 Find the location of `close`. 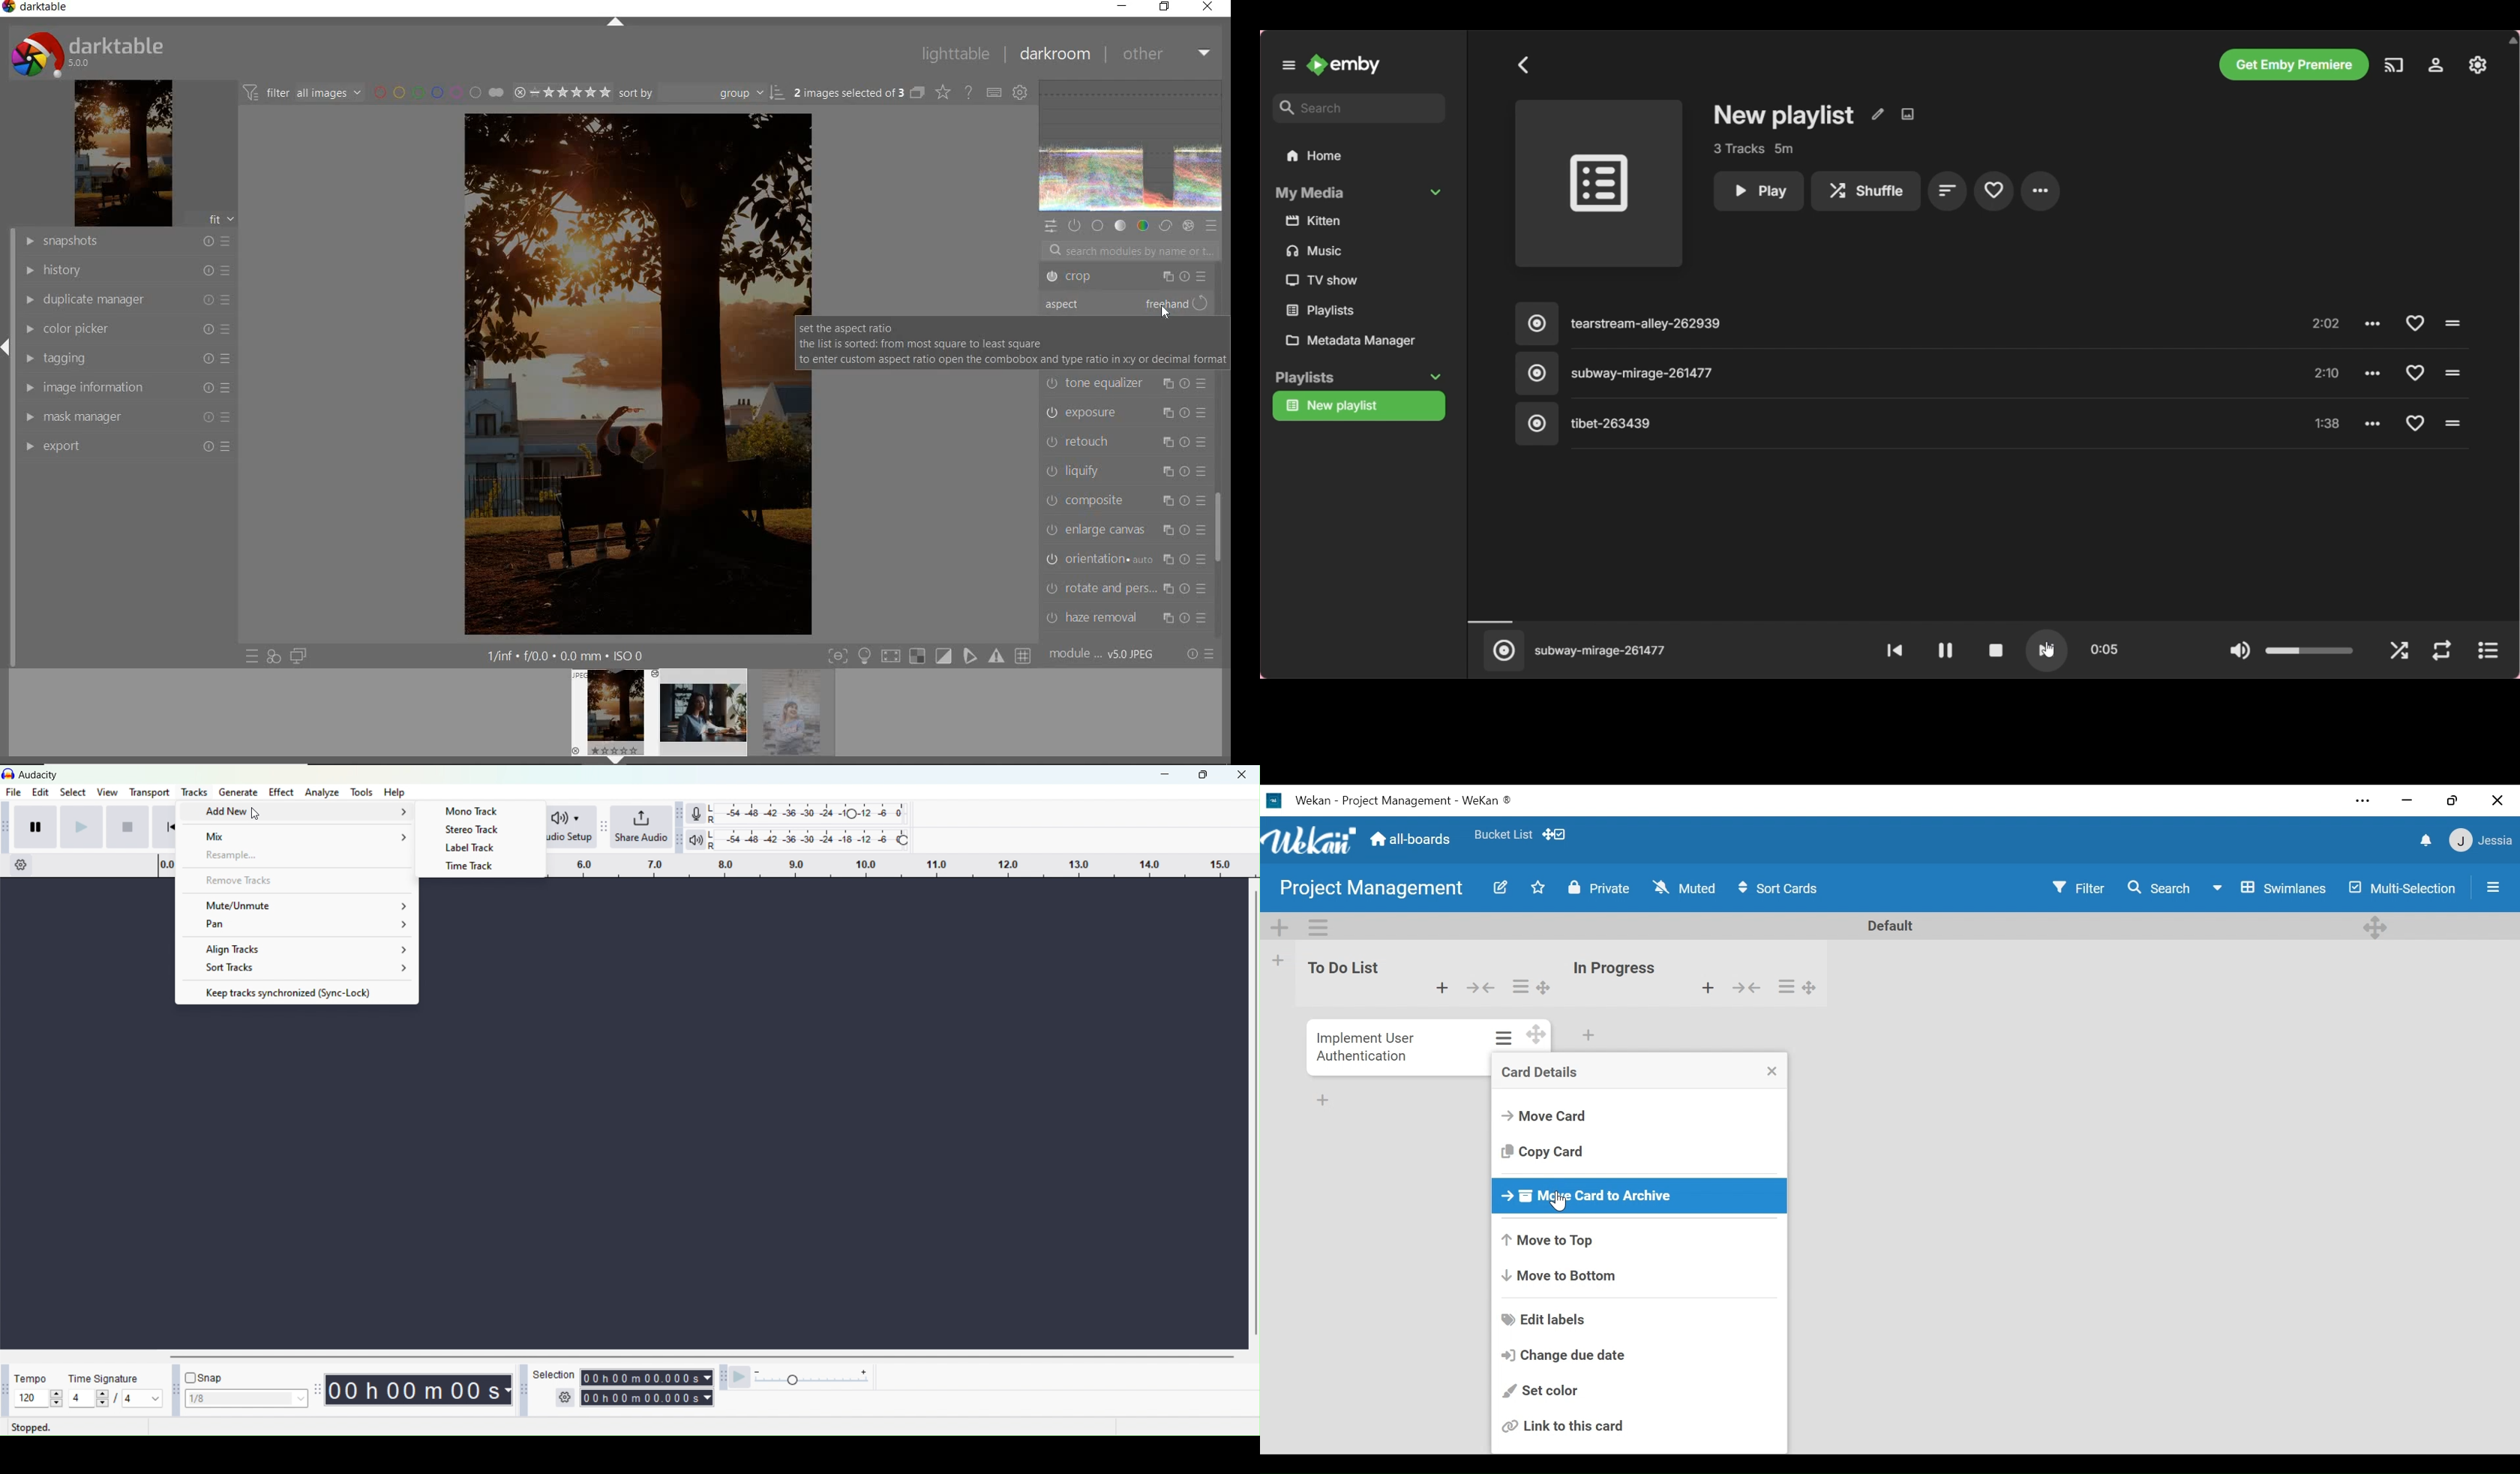

close is located at coordinates (1207, 7).